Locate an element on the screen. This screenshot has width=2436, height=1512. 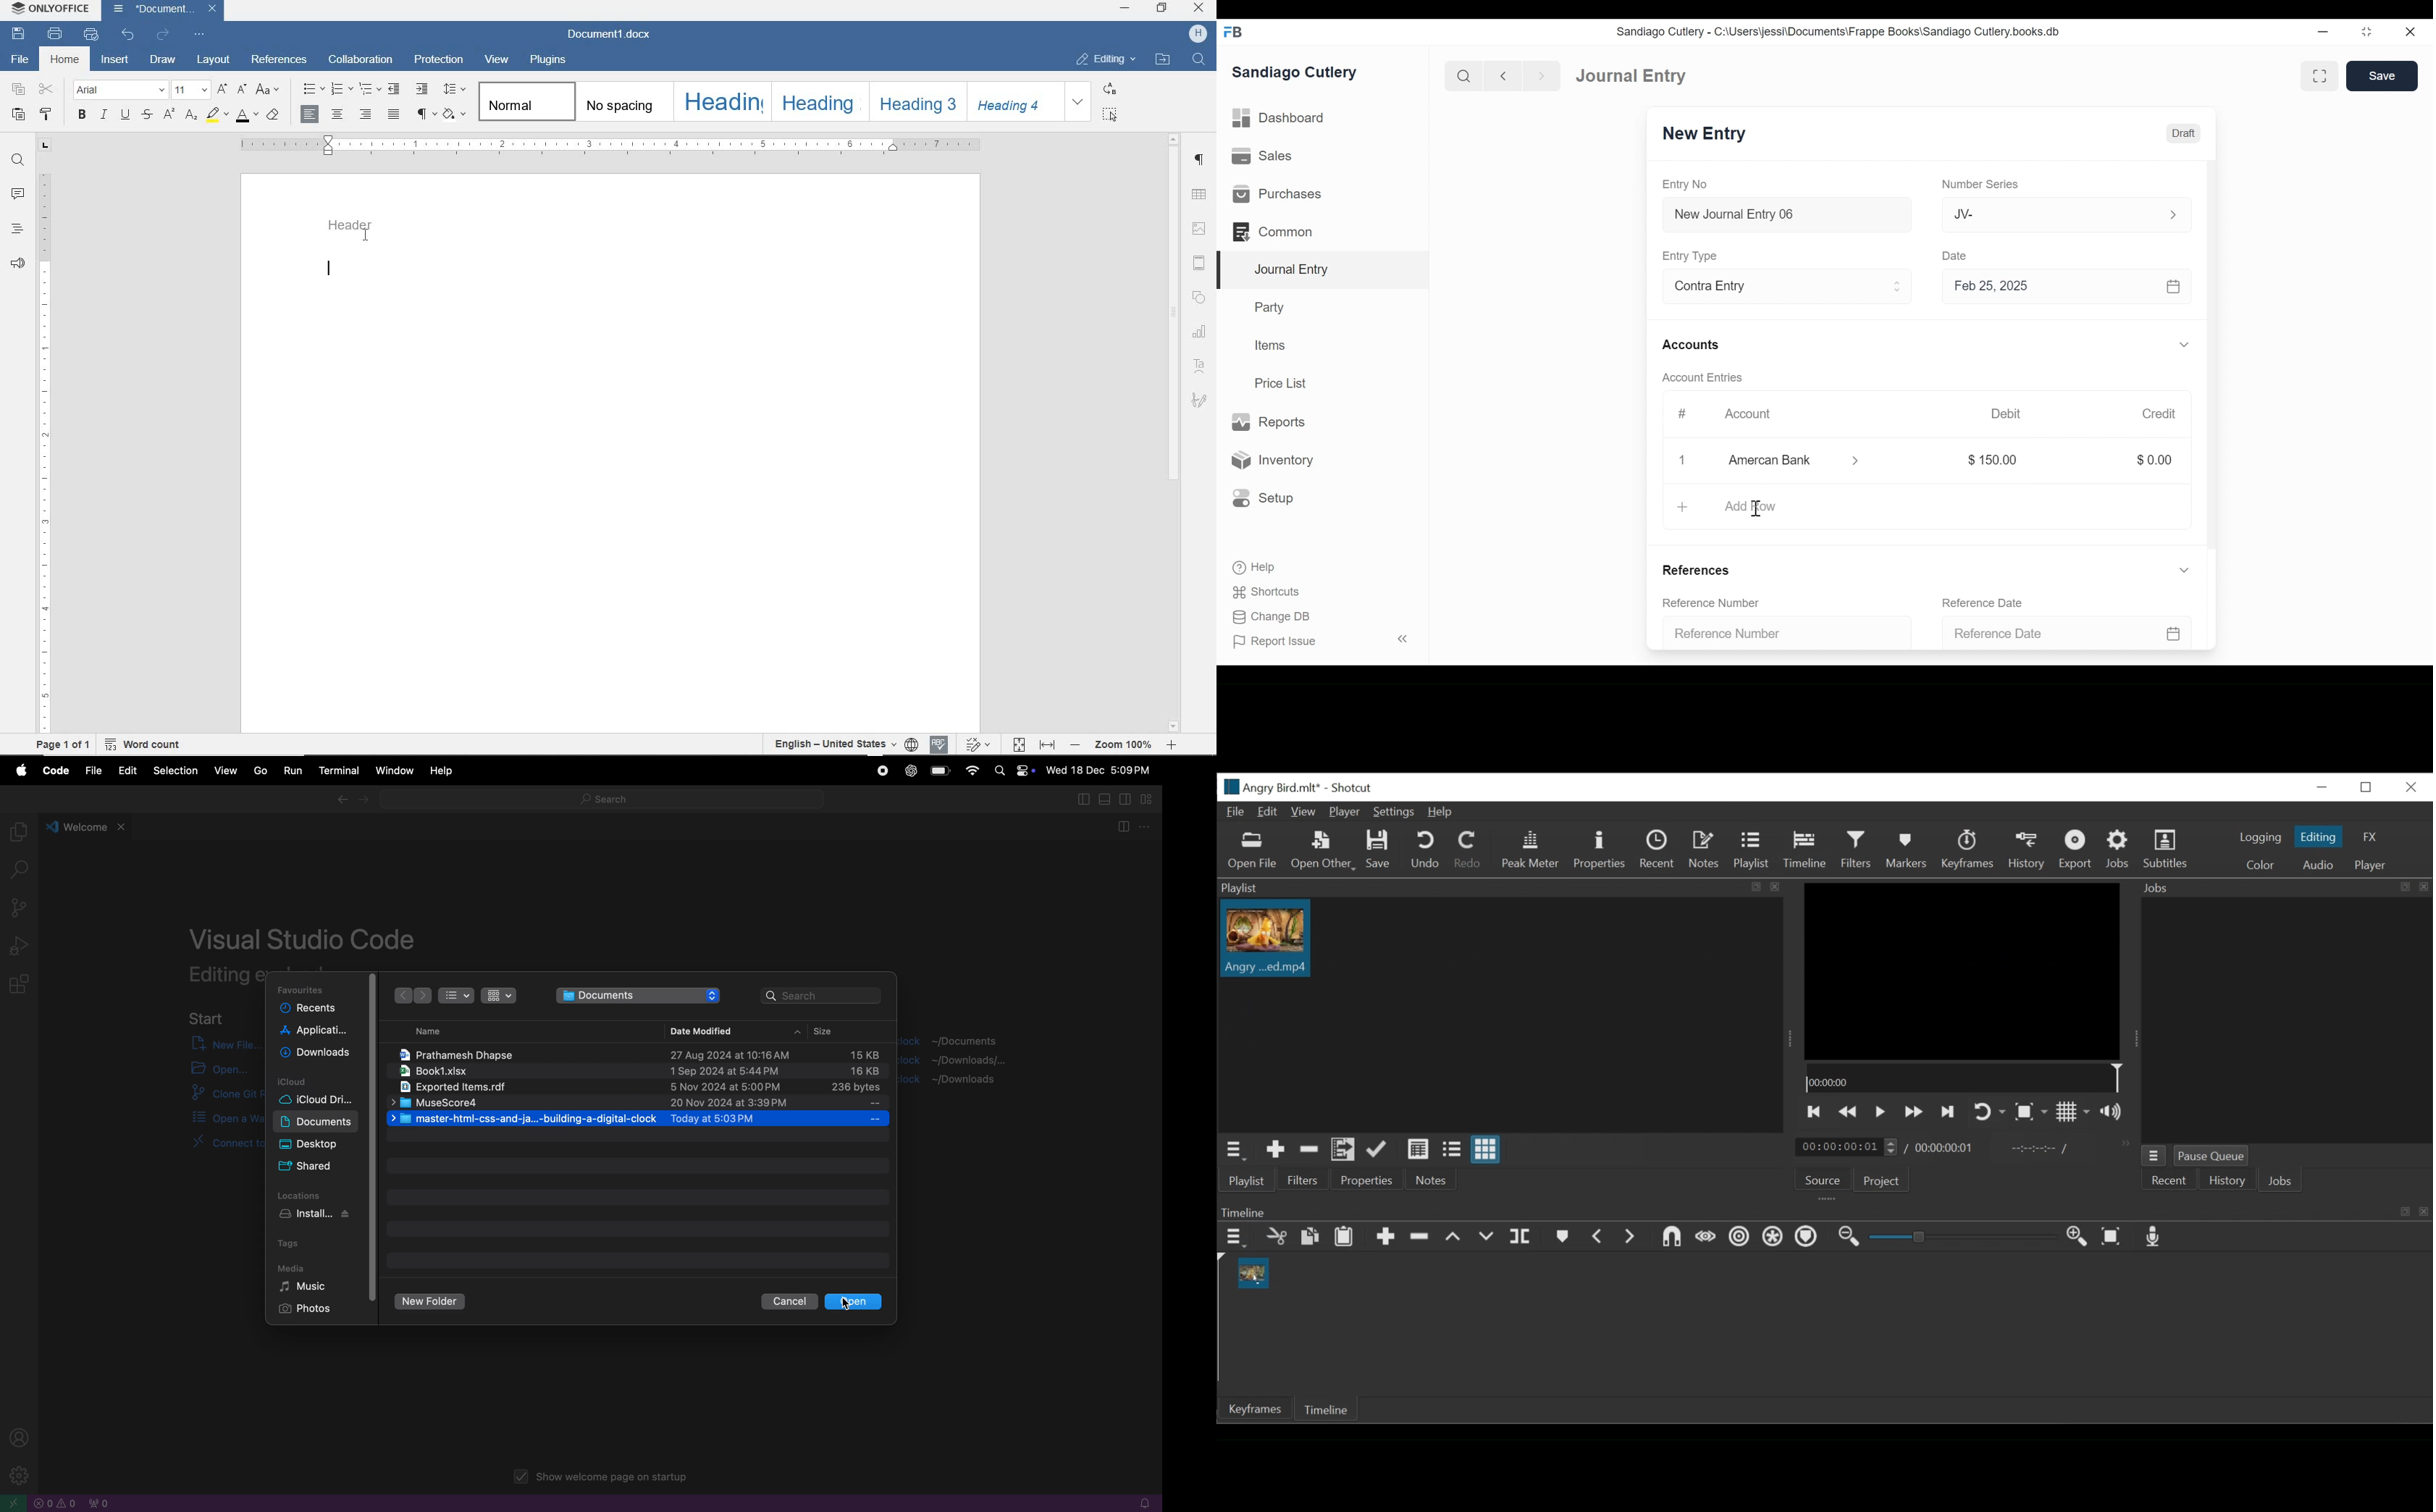
Vertical Scroll bar is located at coordinates (2213, 360).